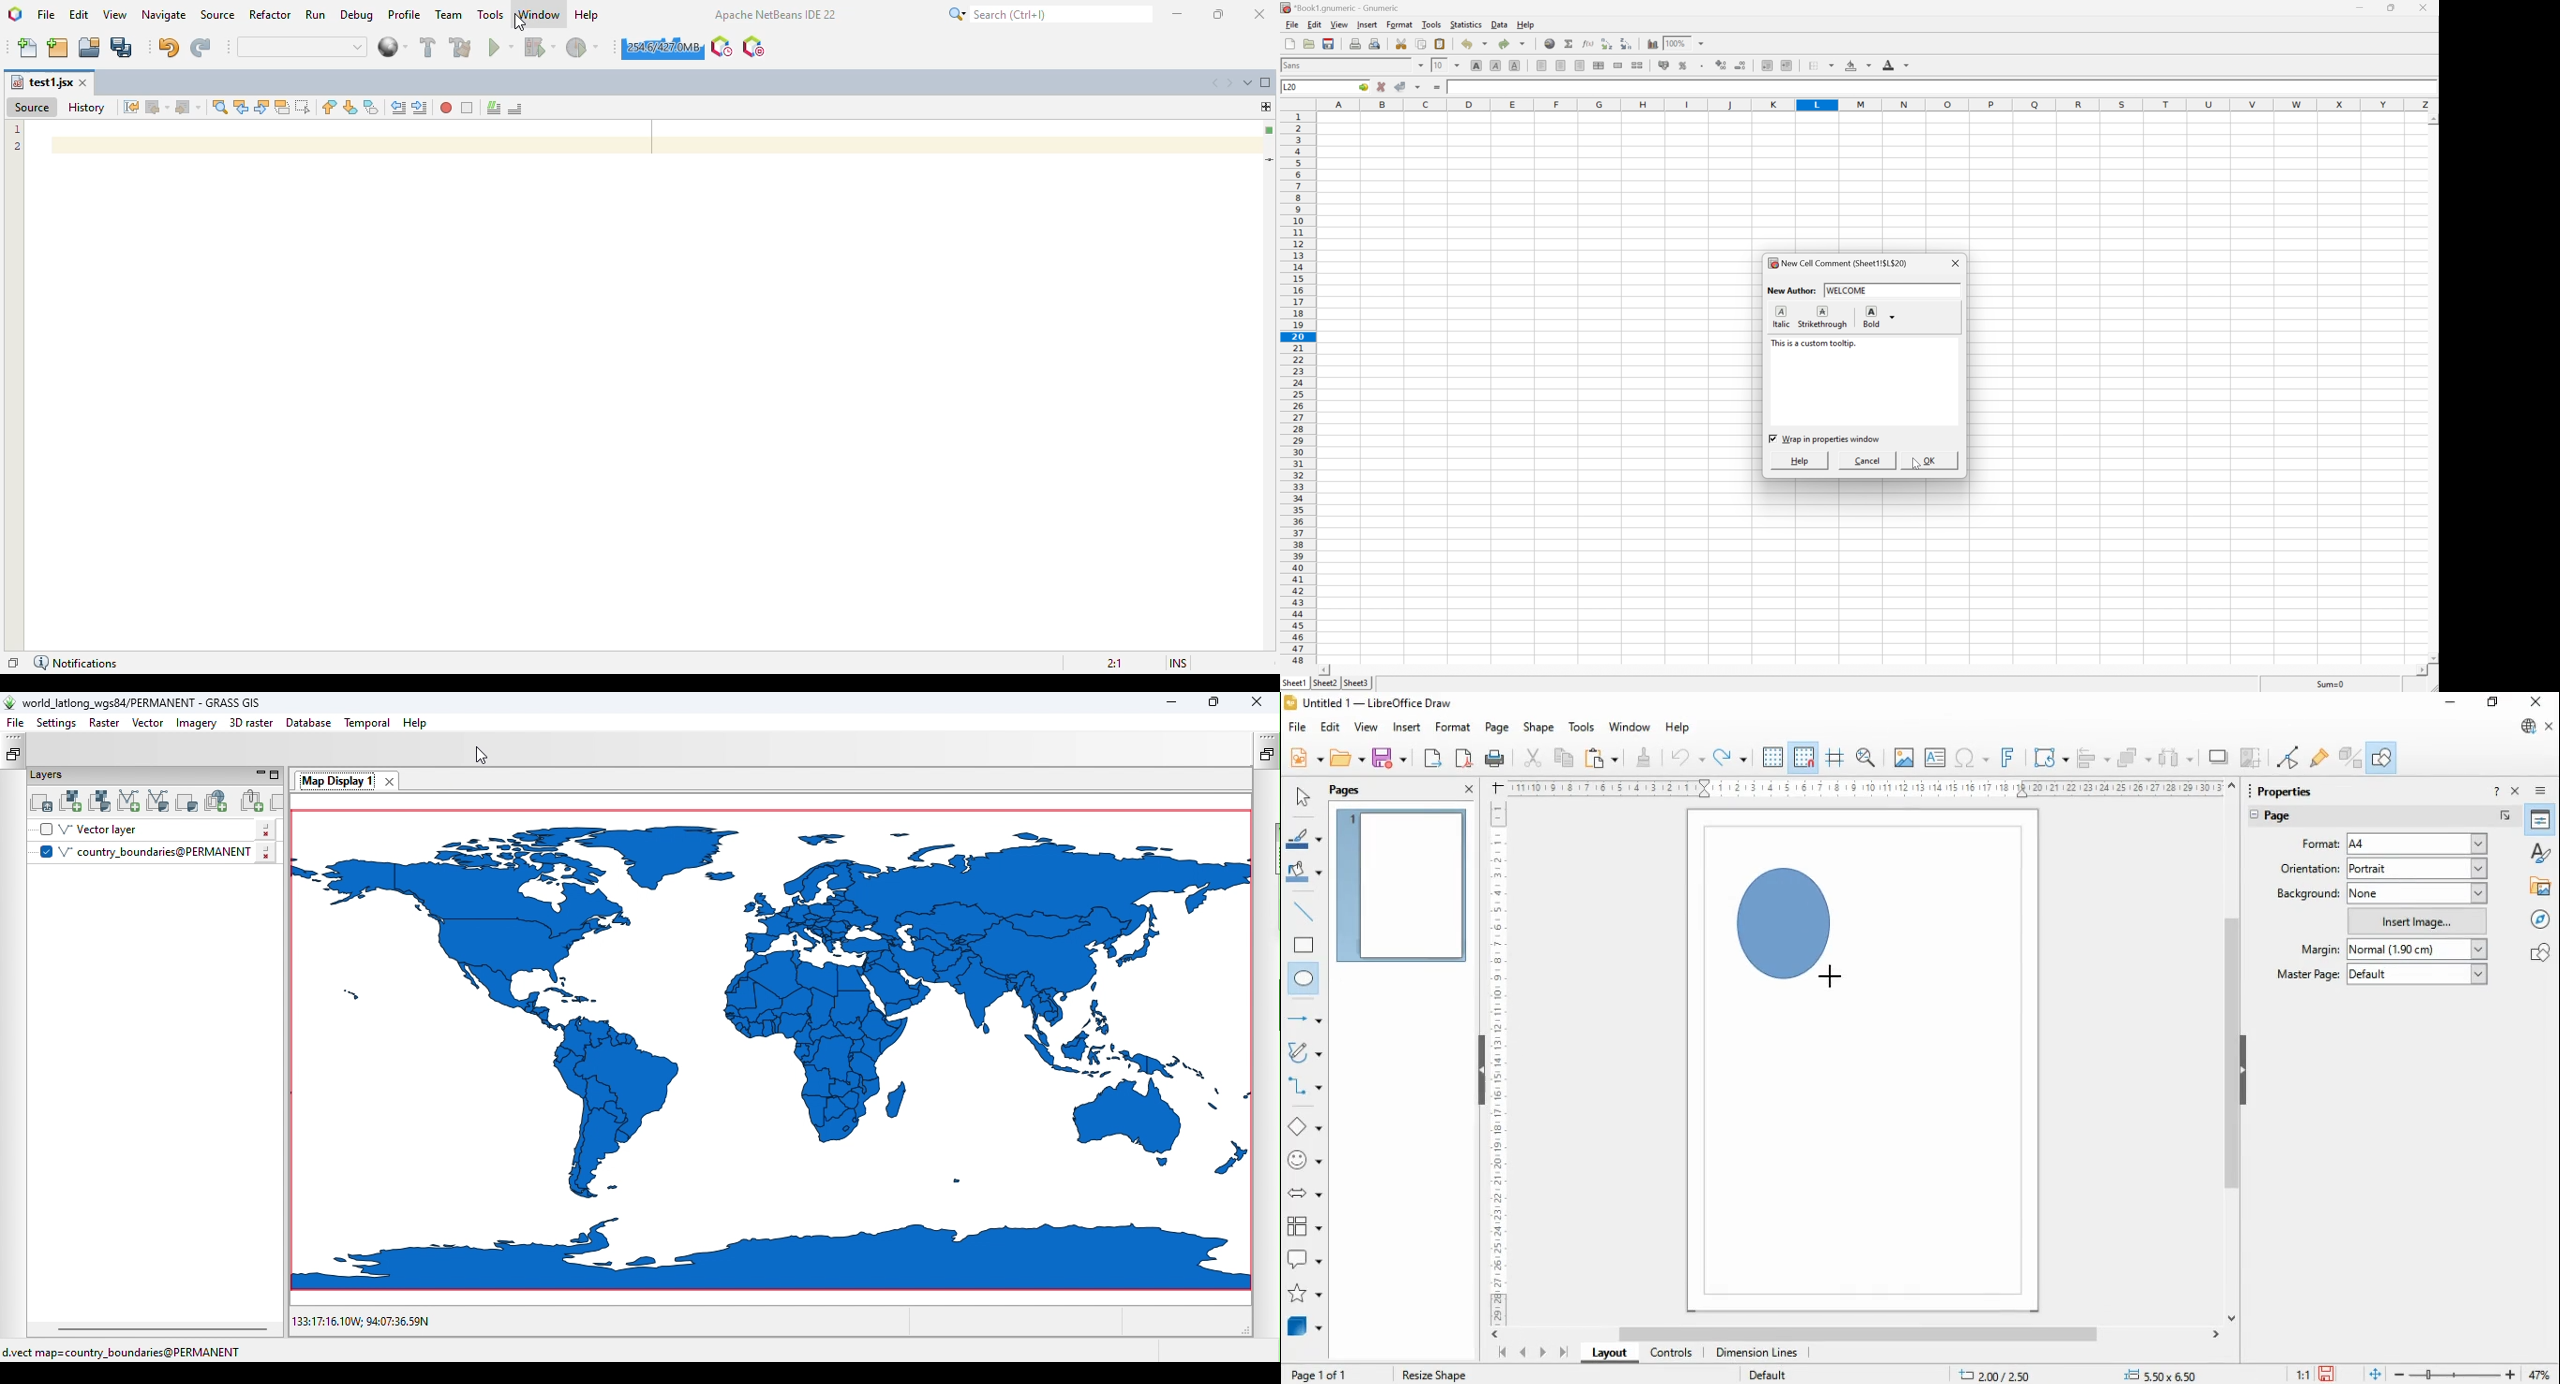 This screenshot has height=1400, width=2576. What do you see at coordinates (1608, 1352) in the screenshot?
I see `layout` at bounding box center [1608, 1352].